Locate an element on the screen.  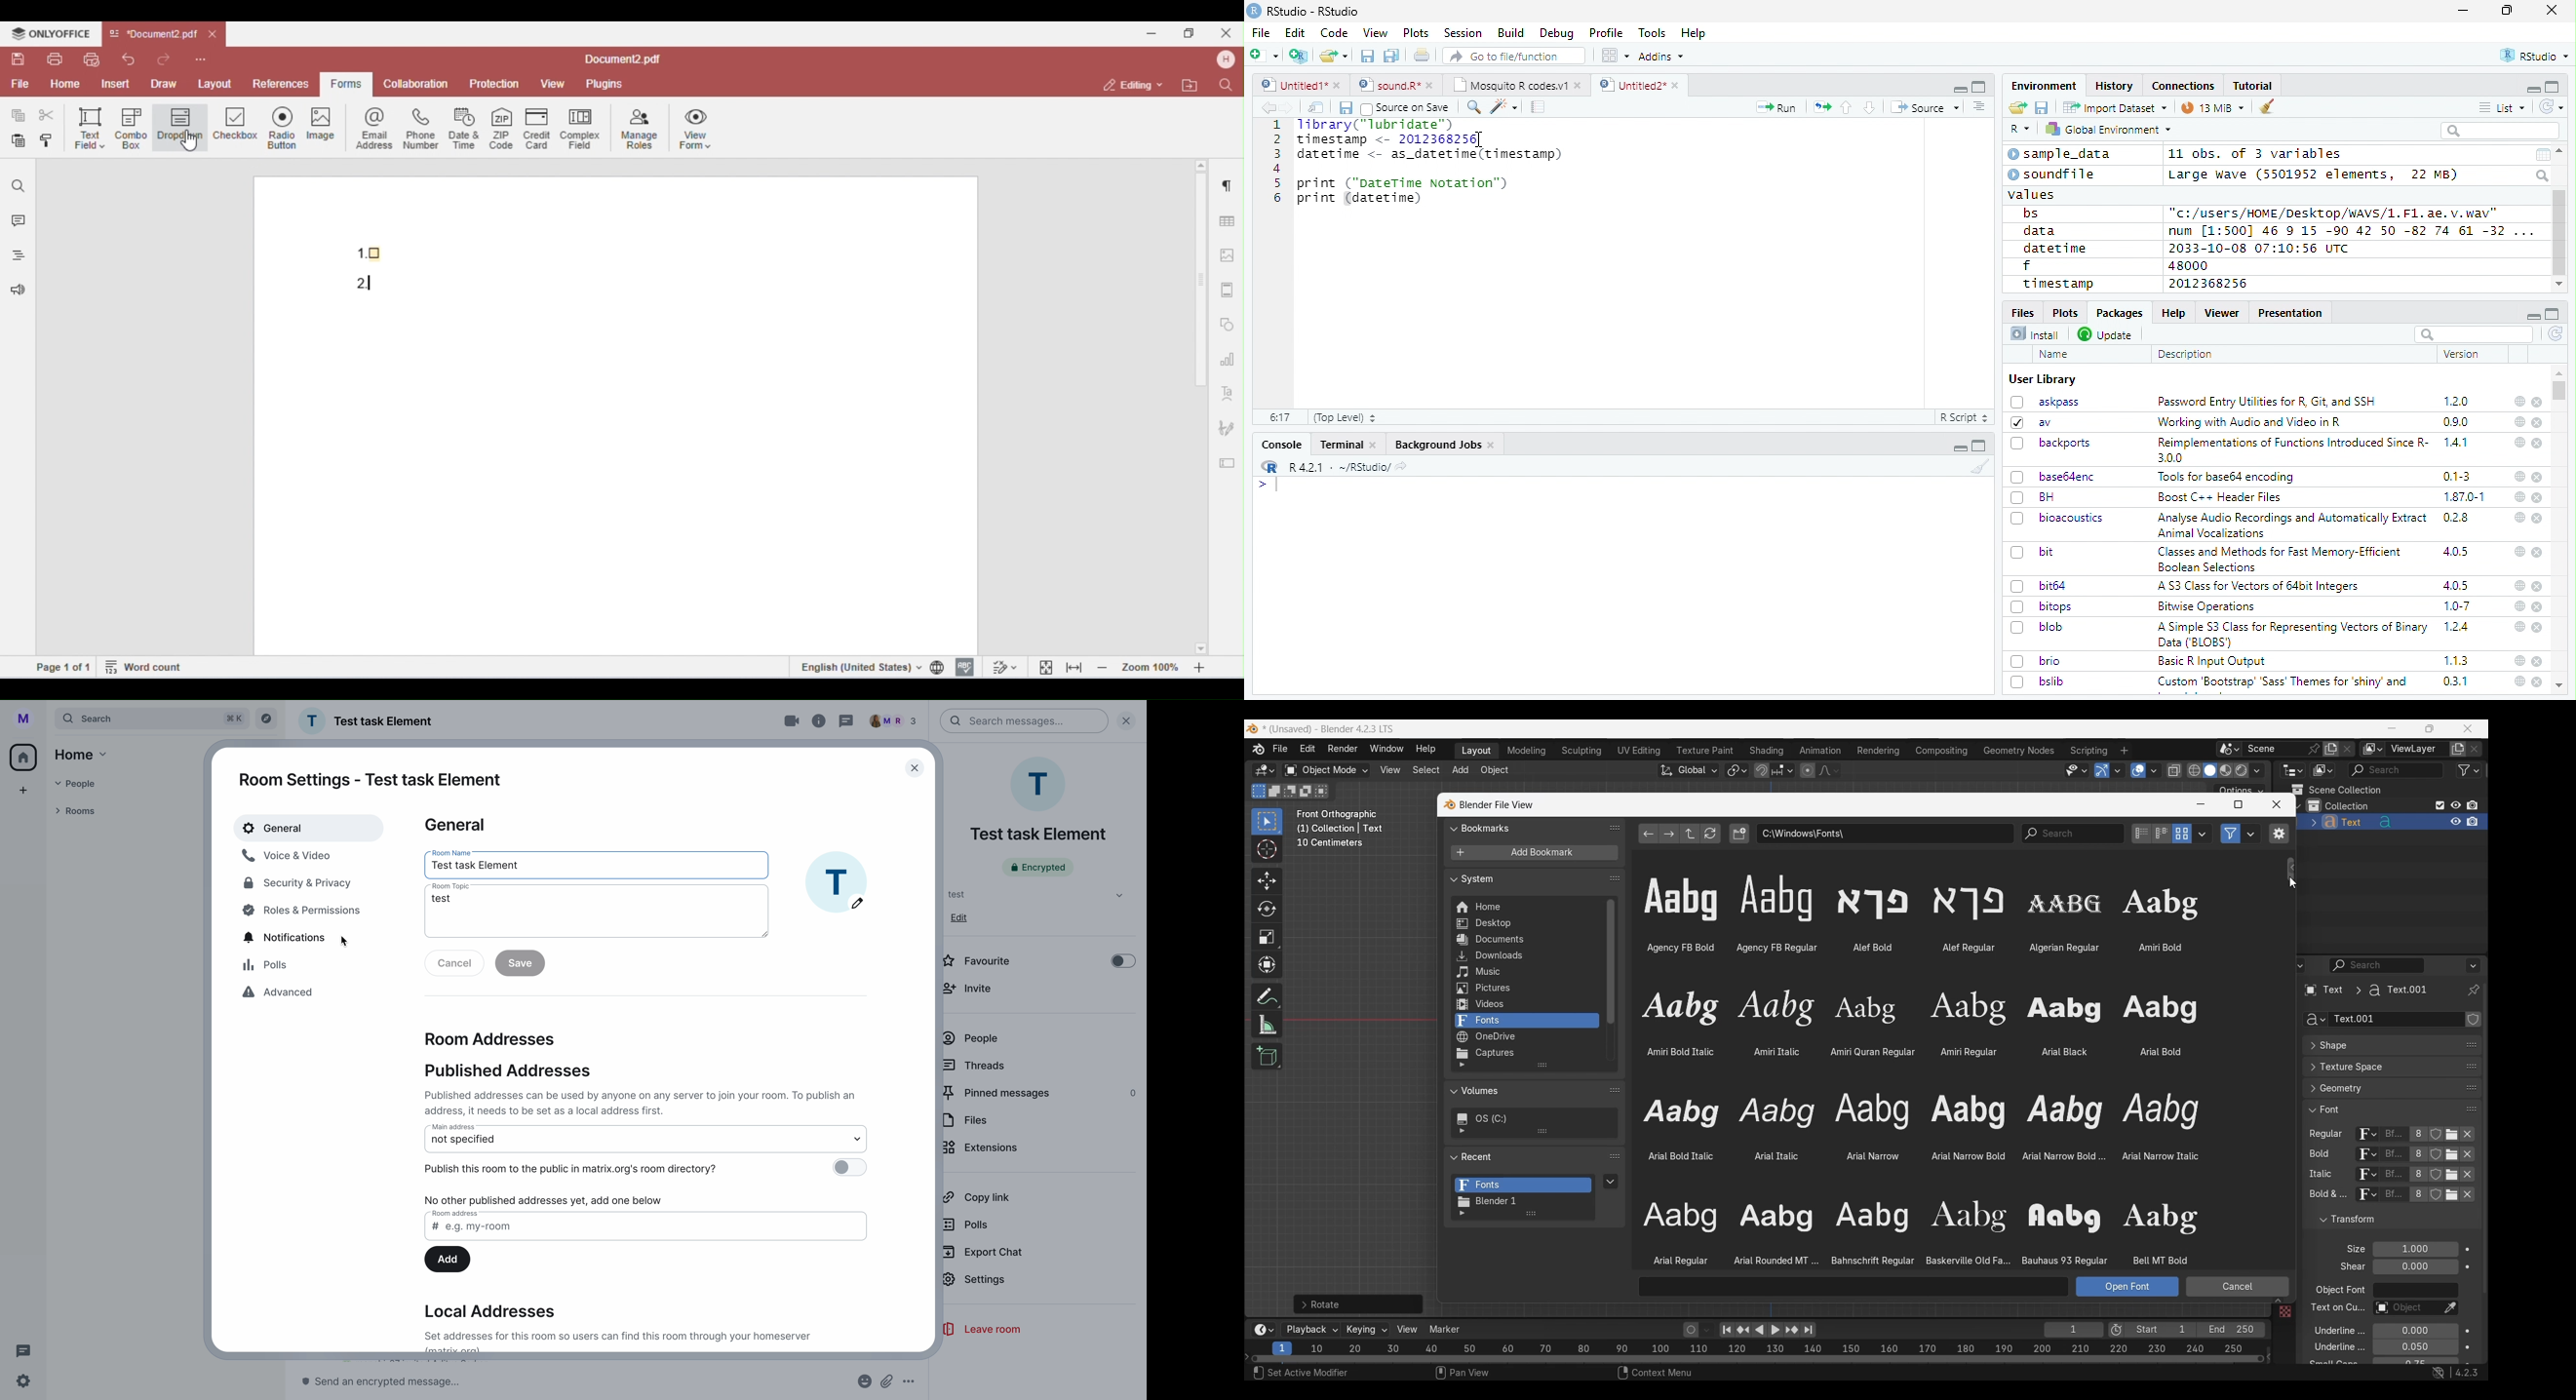
search bar is located at coordinates (2472, 333).